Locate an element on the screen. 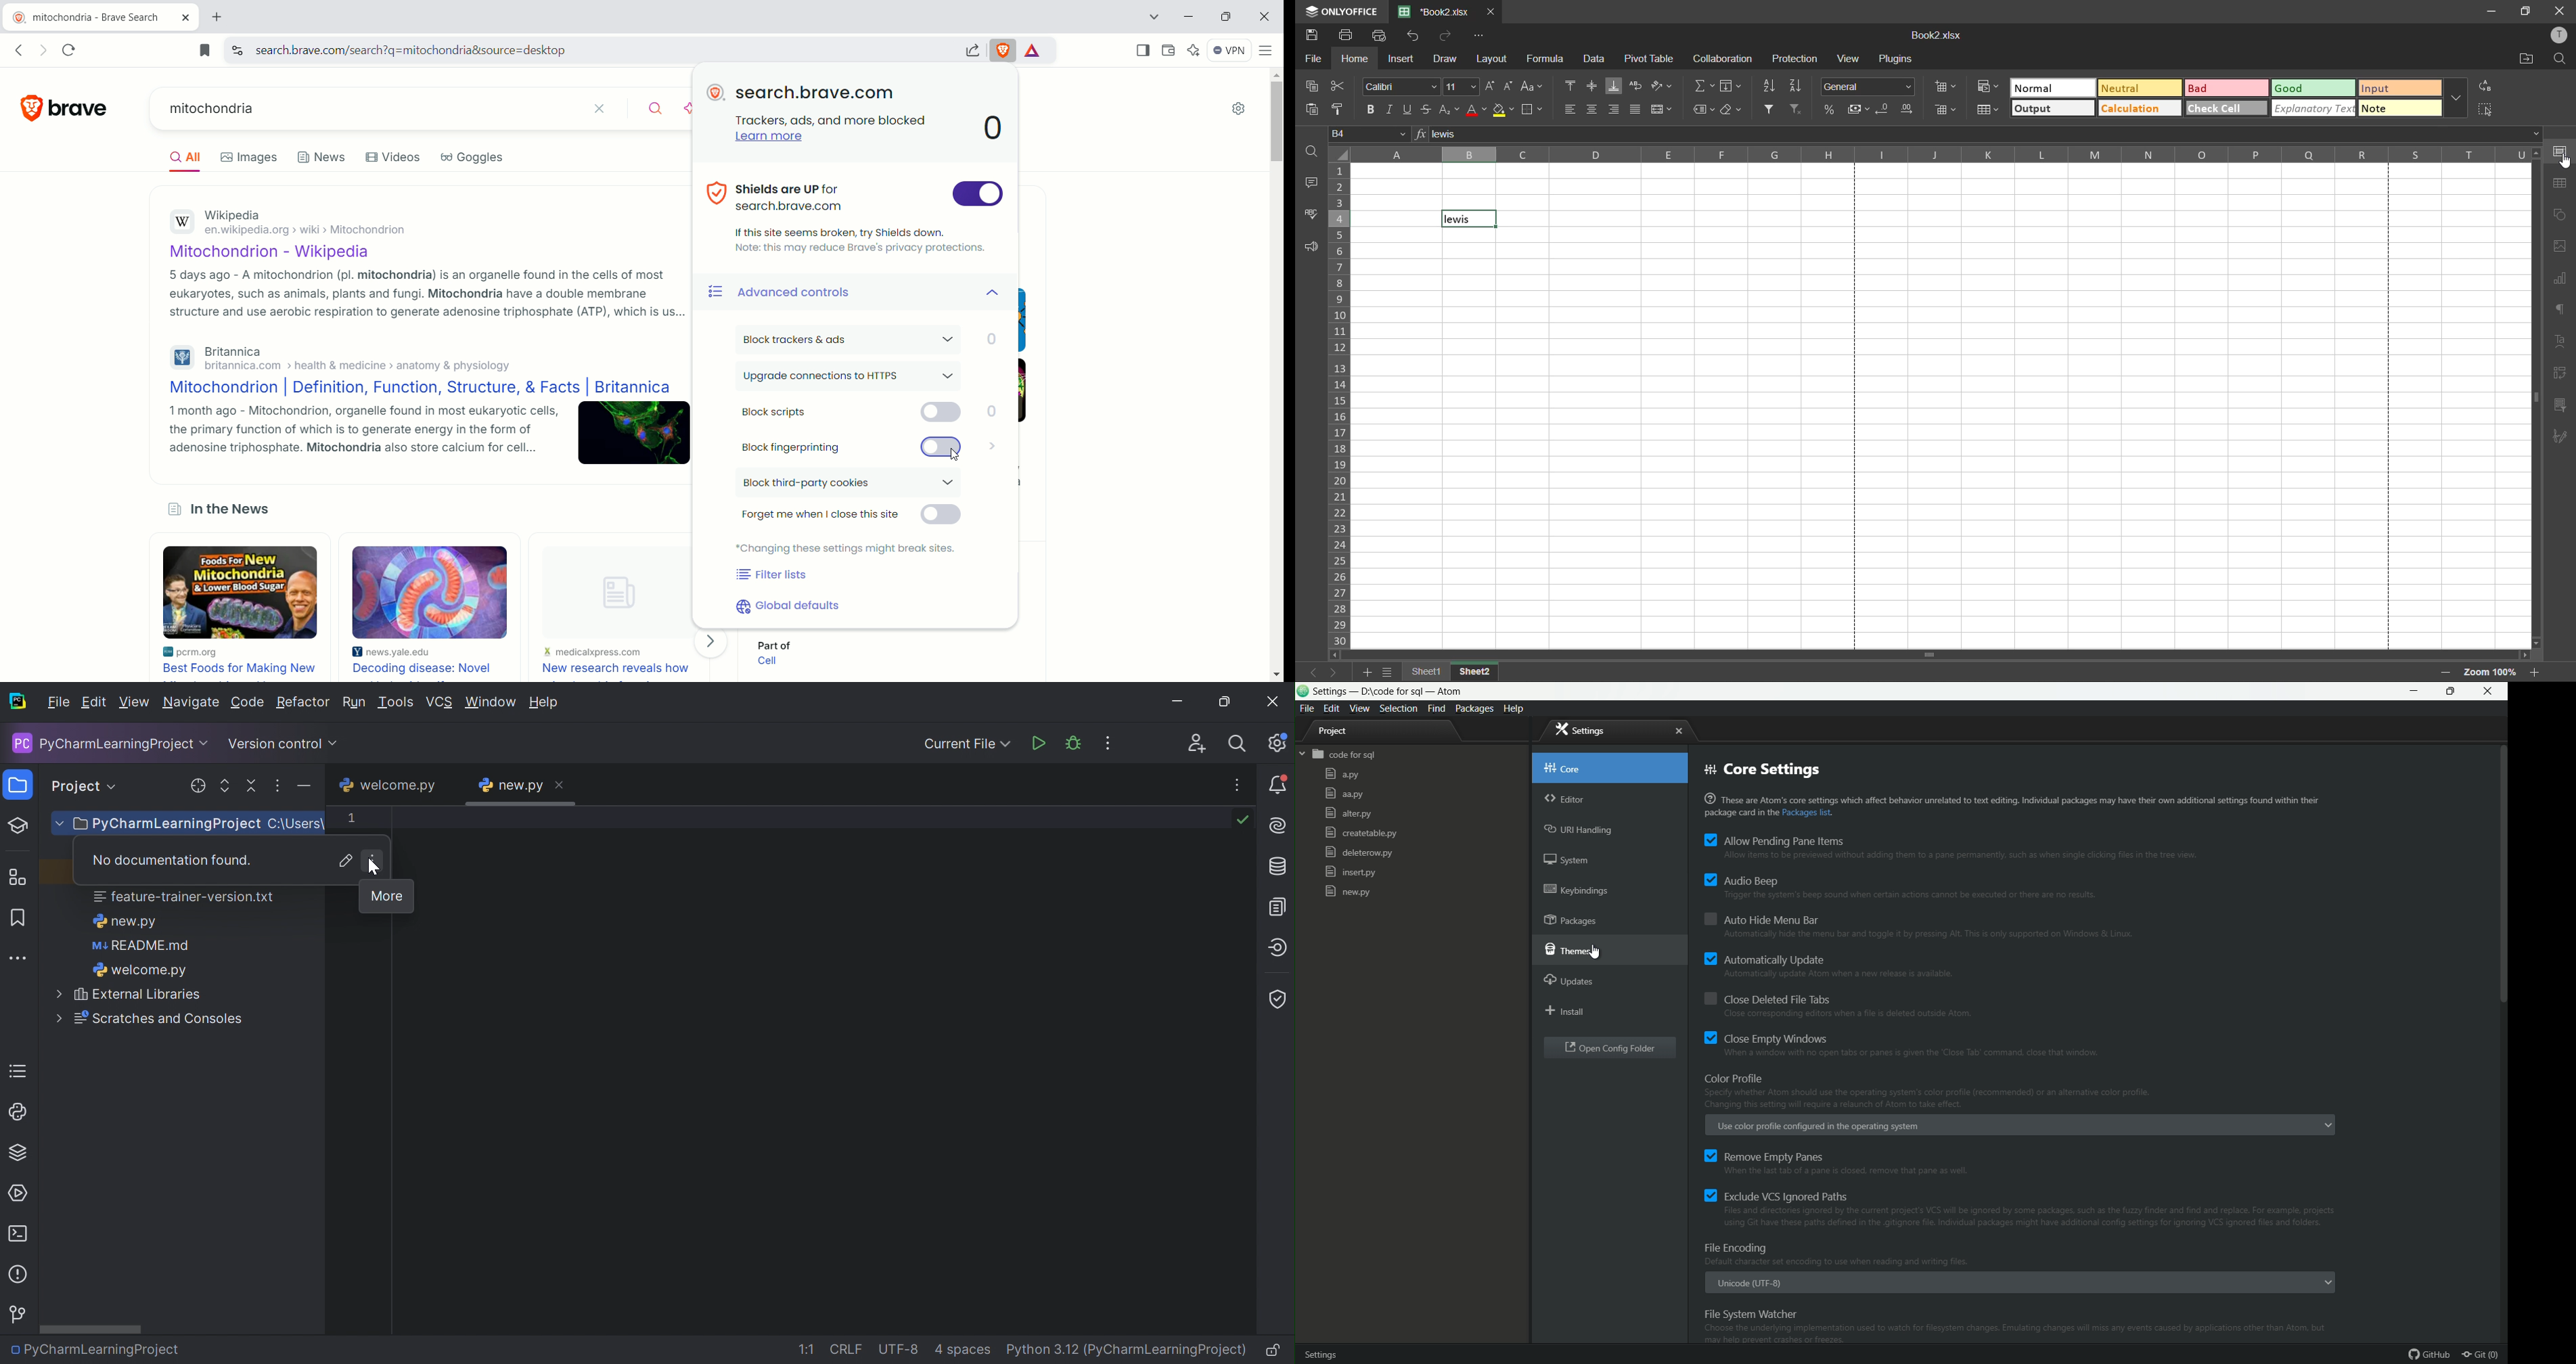 The width and height of the screenshot is (2576, 1372). allow items to be previewed without adding them to a pane permanently, such as when single clicking files in the tree view is located at coordinates (1958, 856).